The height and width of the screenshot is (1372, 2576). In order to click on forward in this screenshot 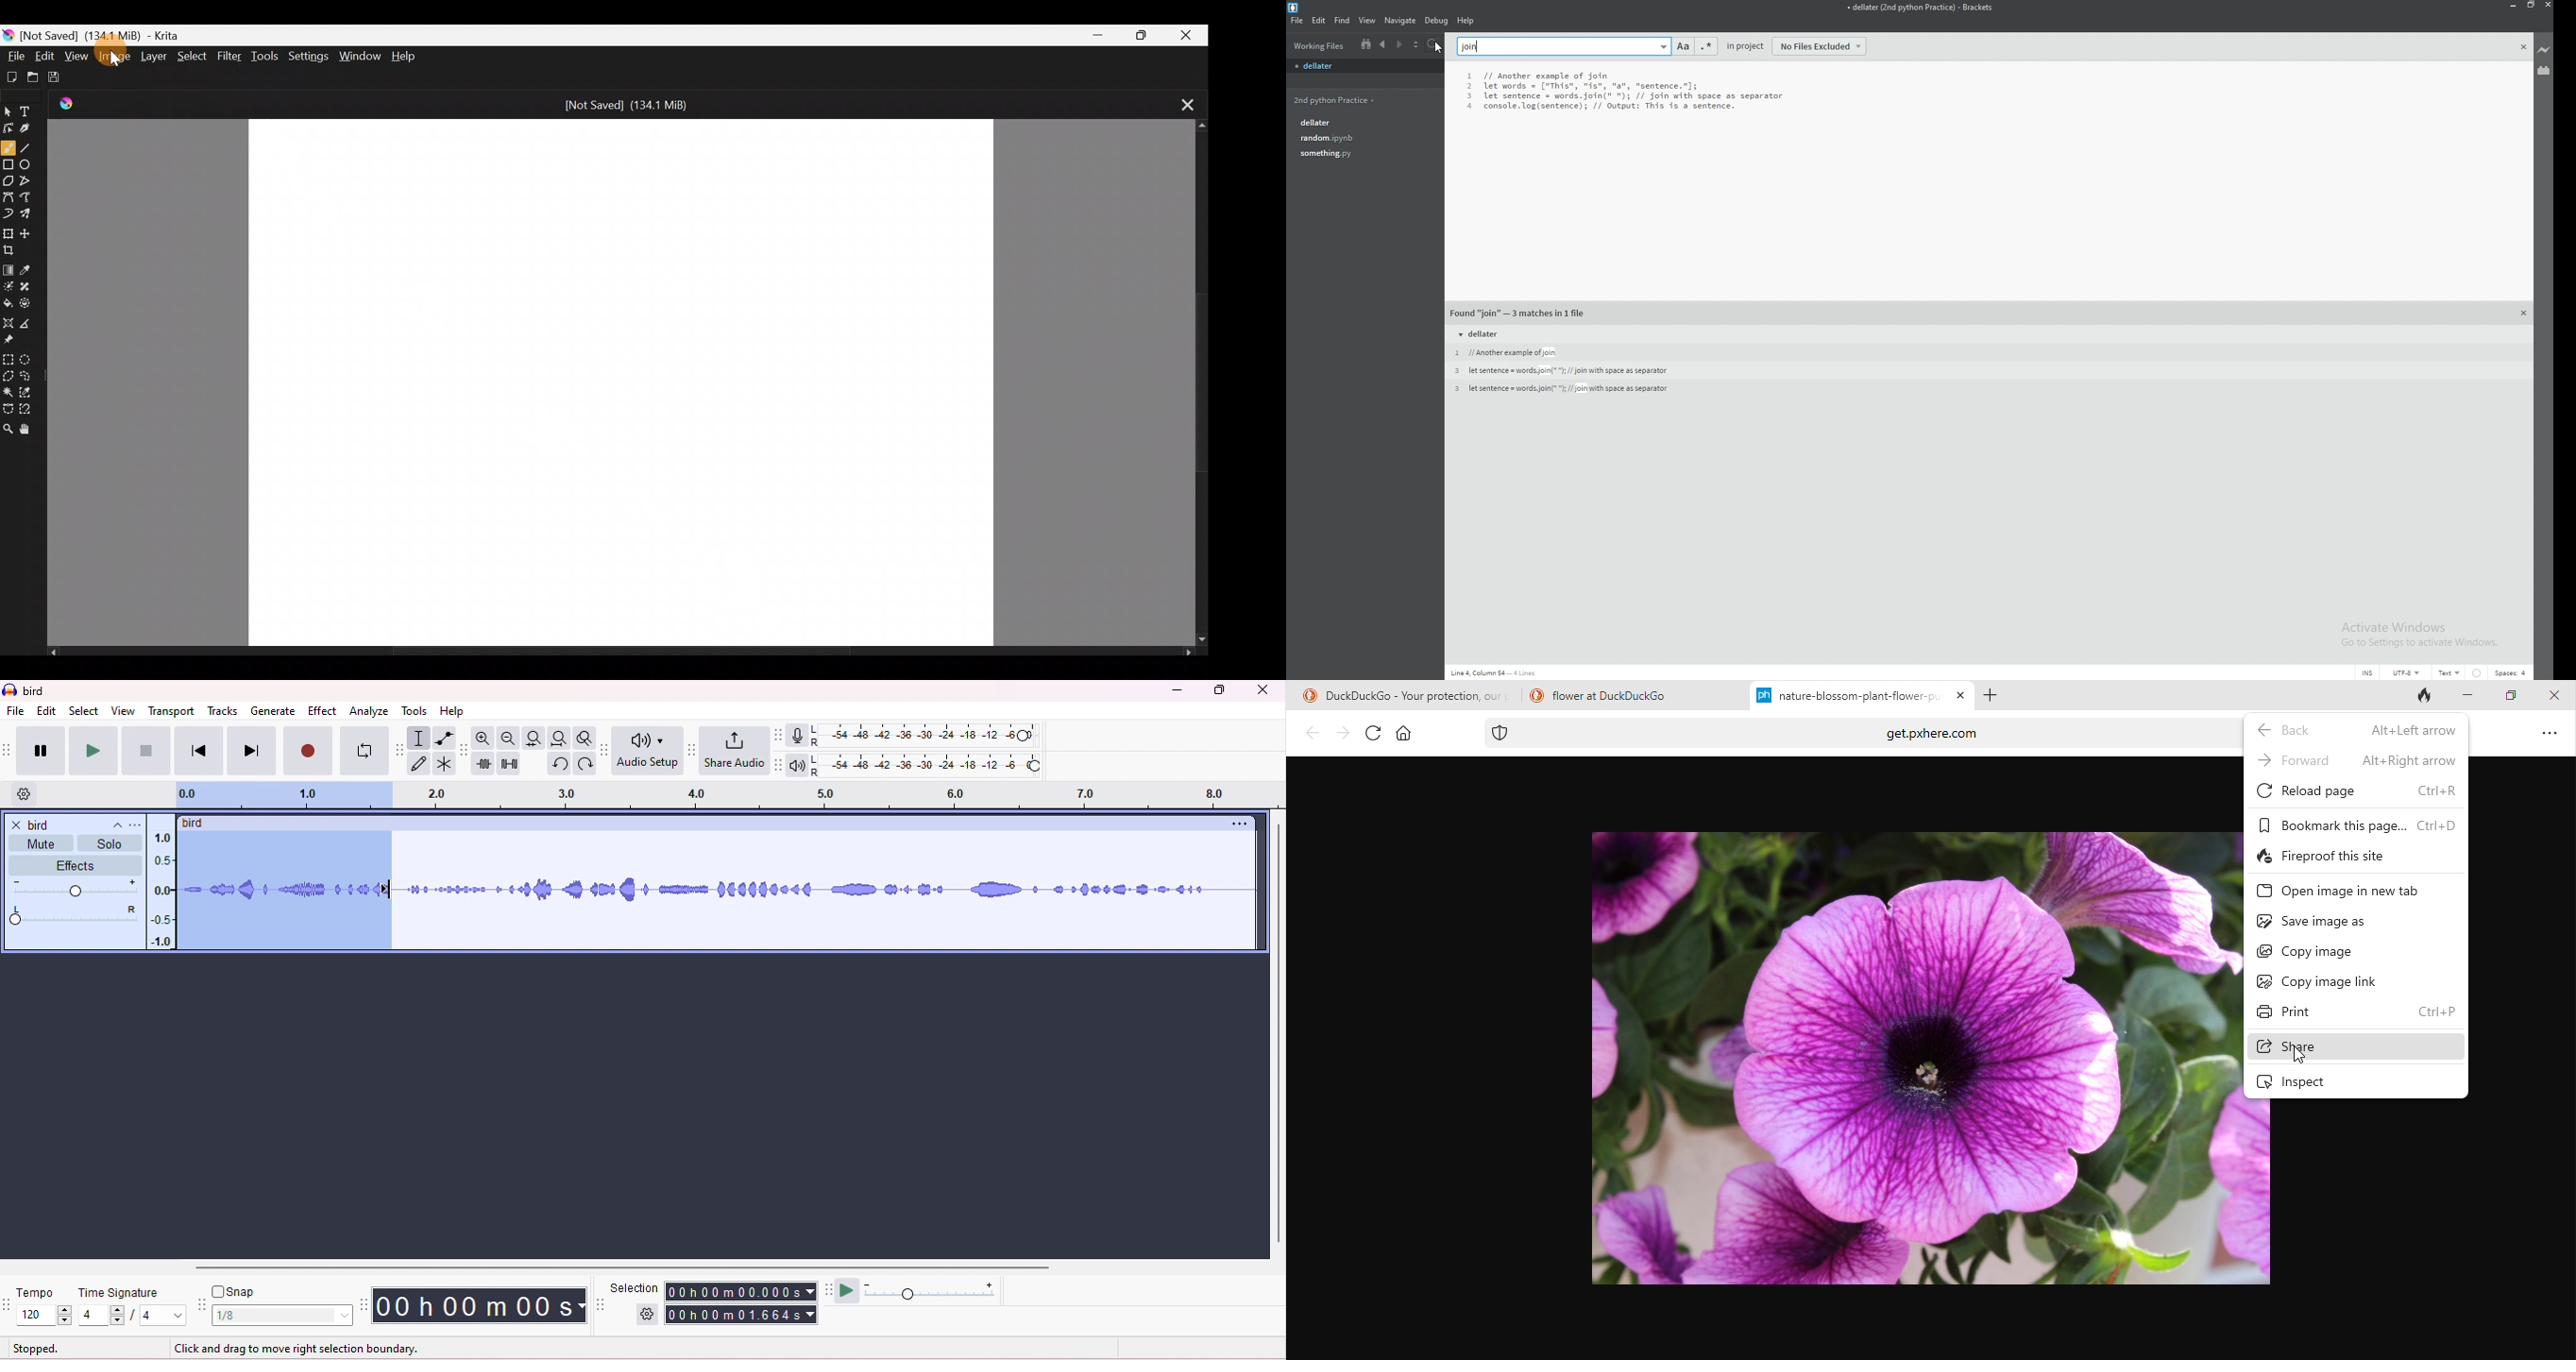, I will do `click(2356, 759)`.